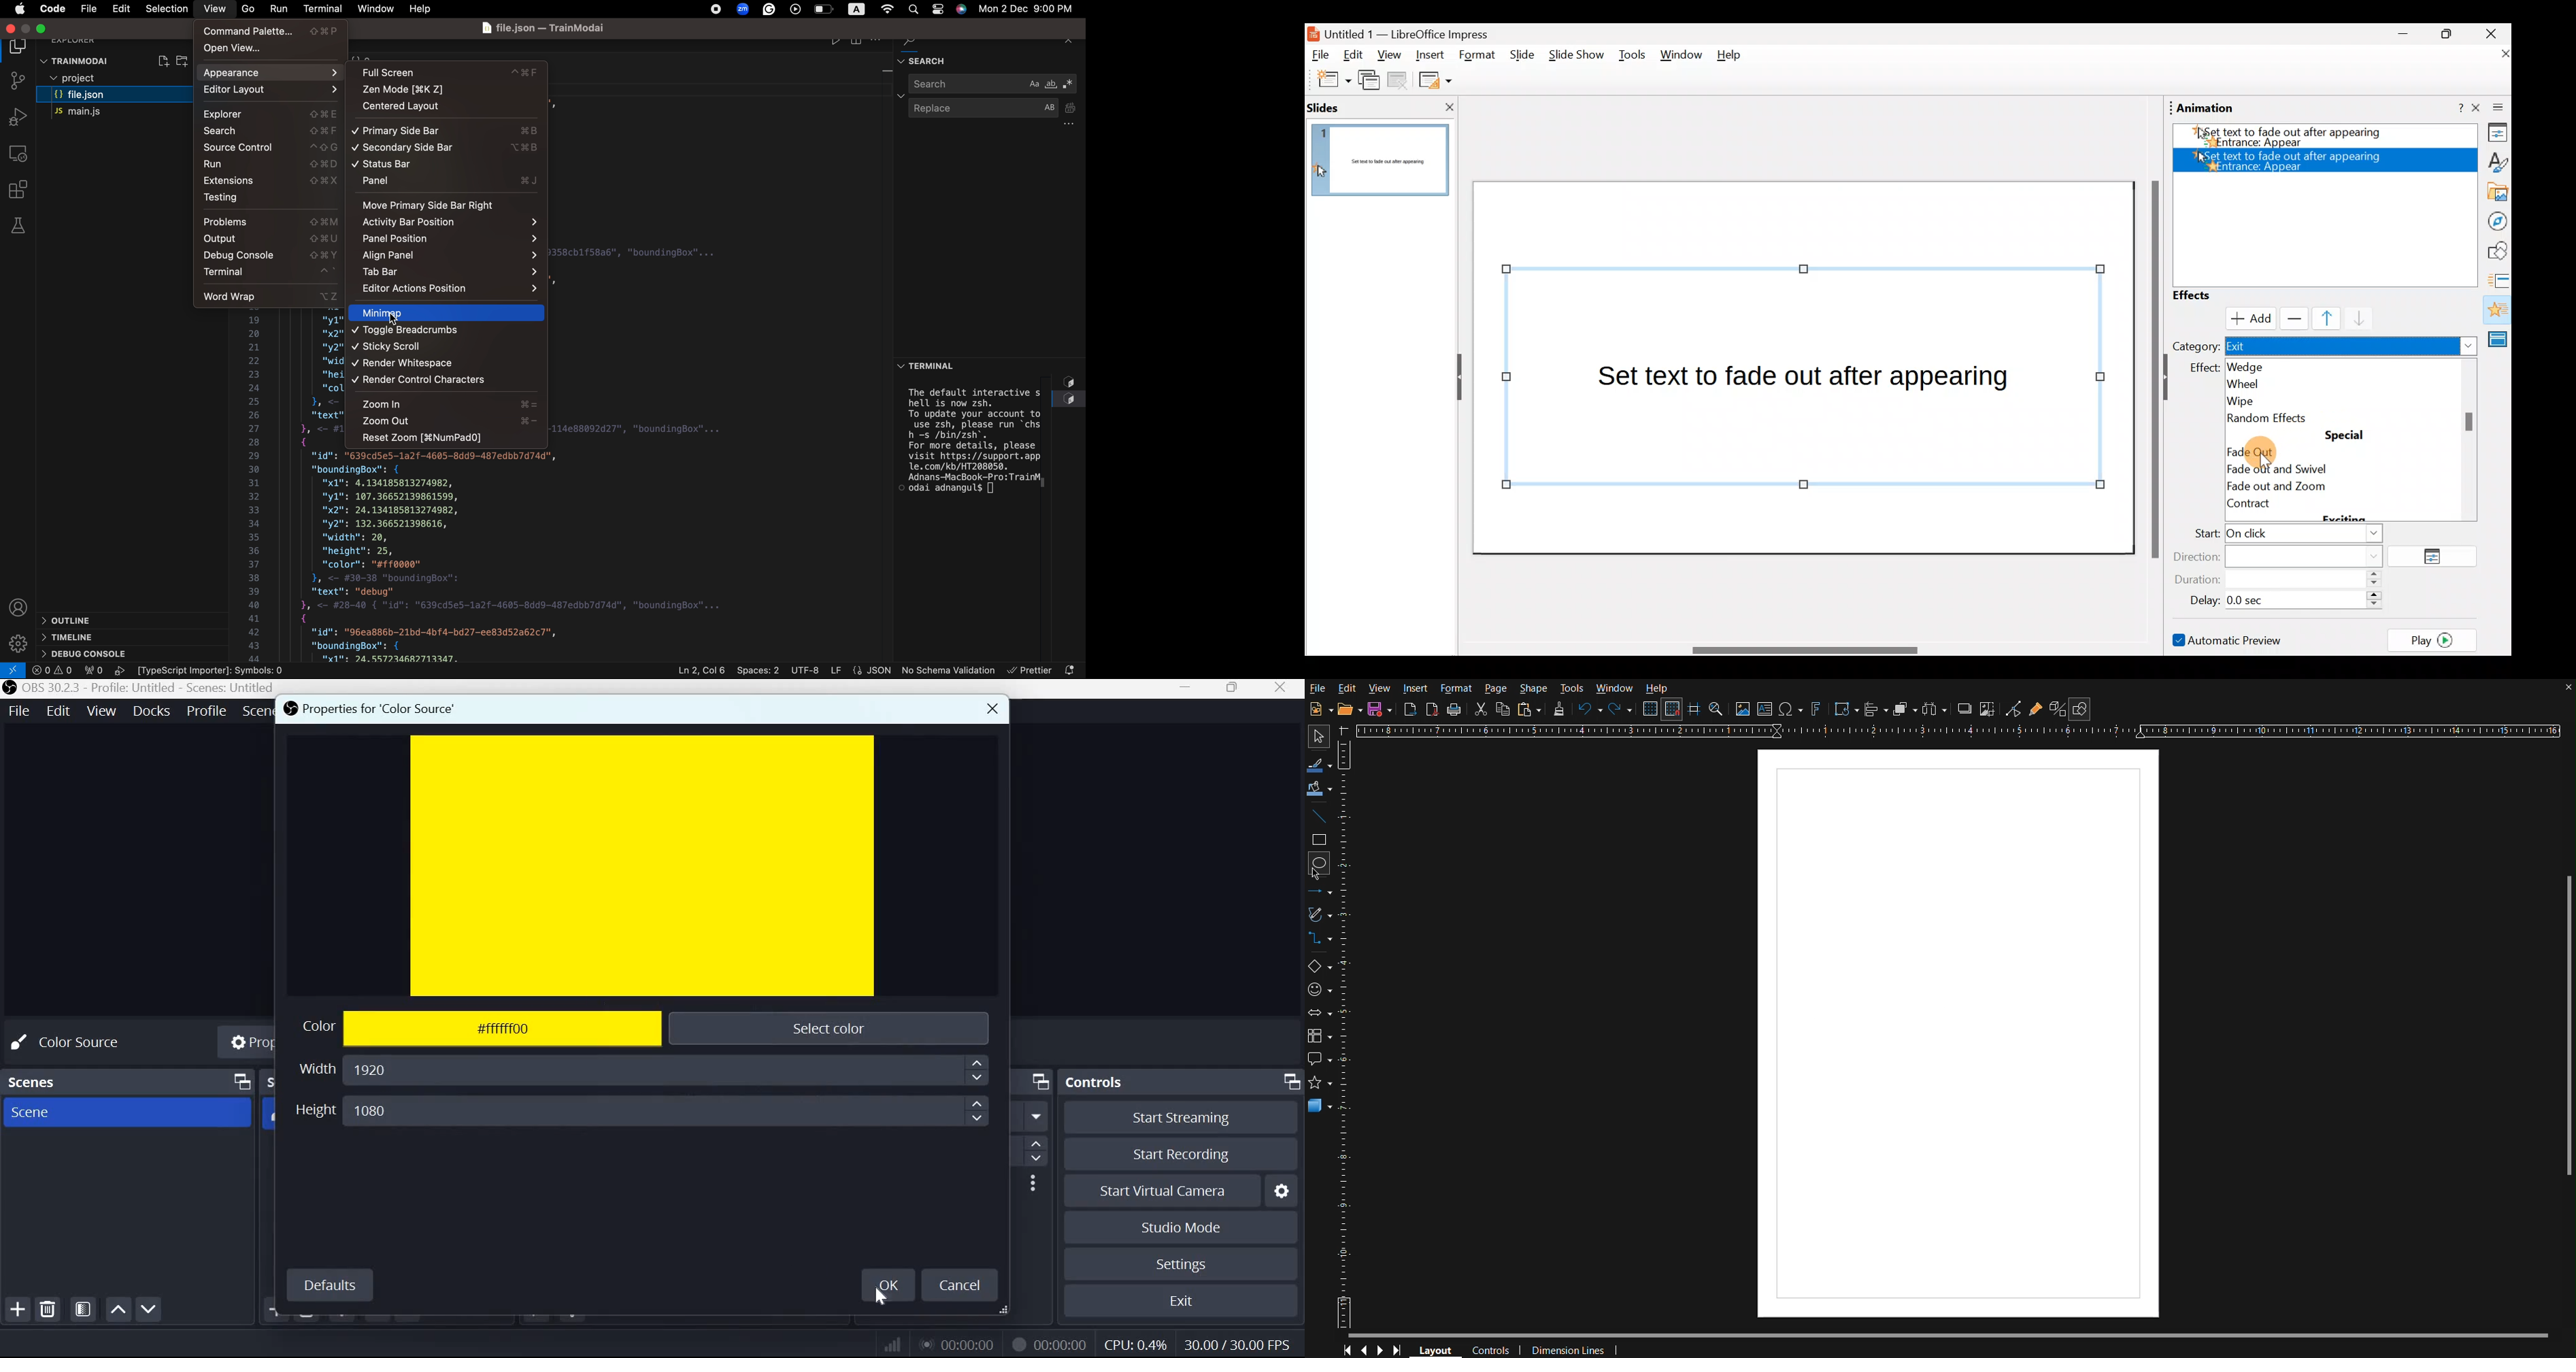 Image resolution: width=2576 pixels, height=1372 pixels. I want to click on Live Duration Timer, so click(1018, 1344).